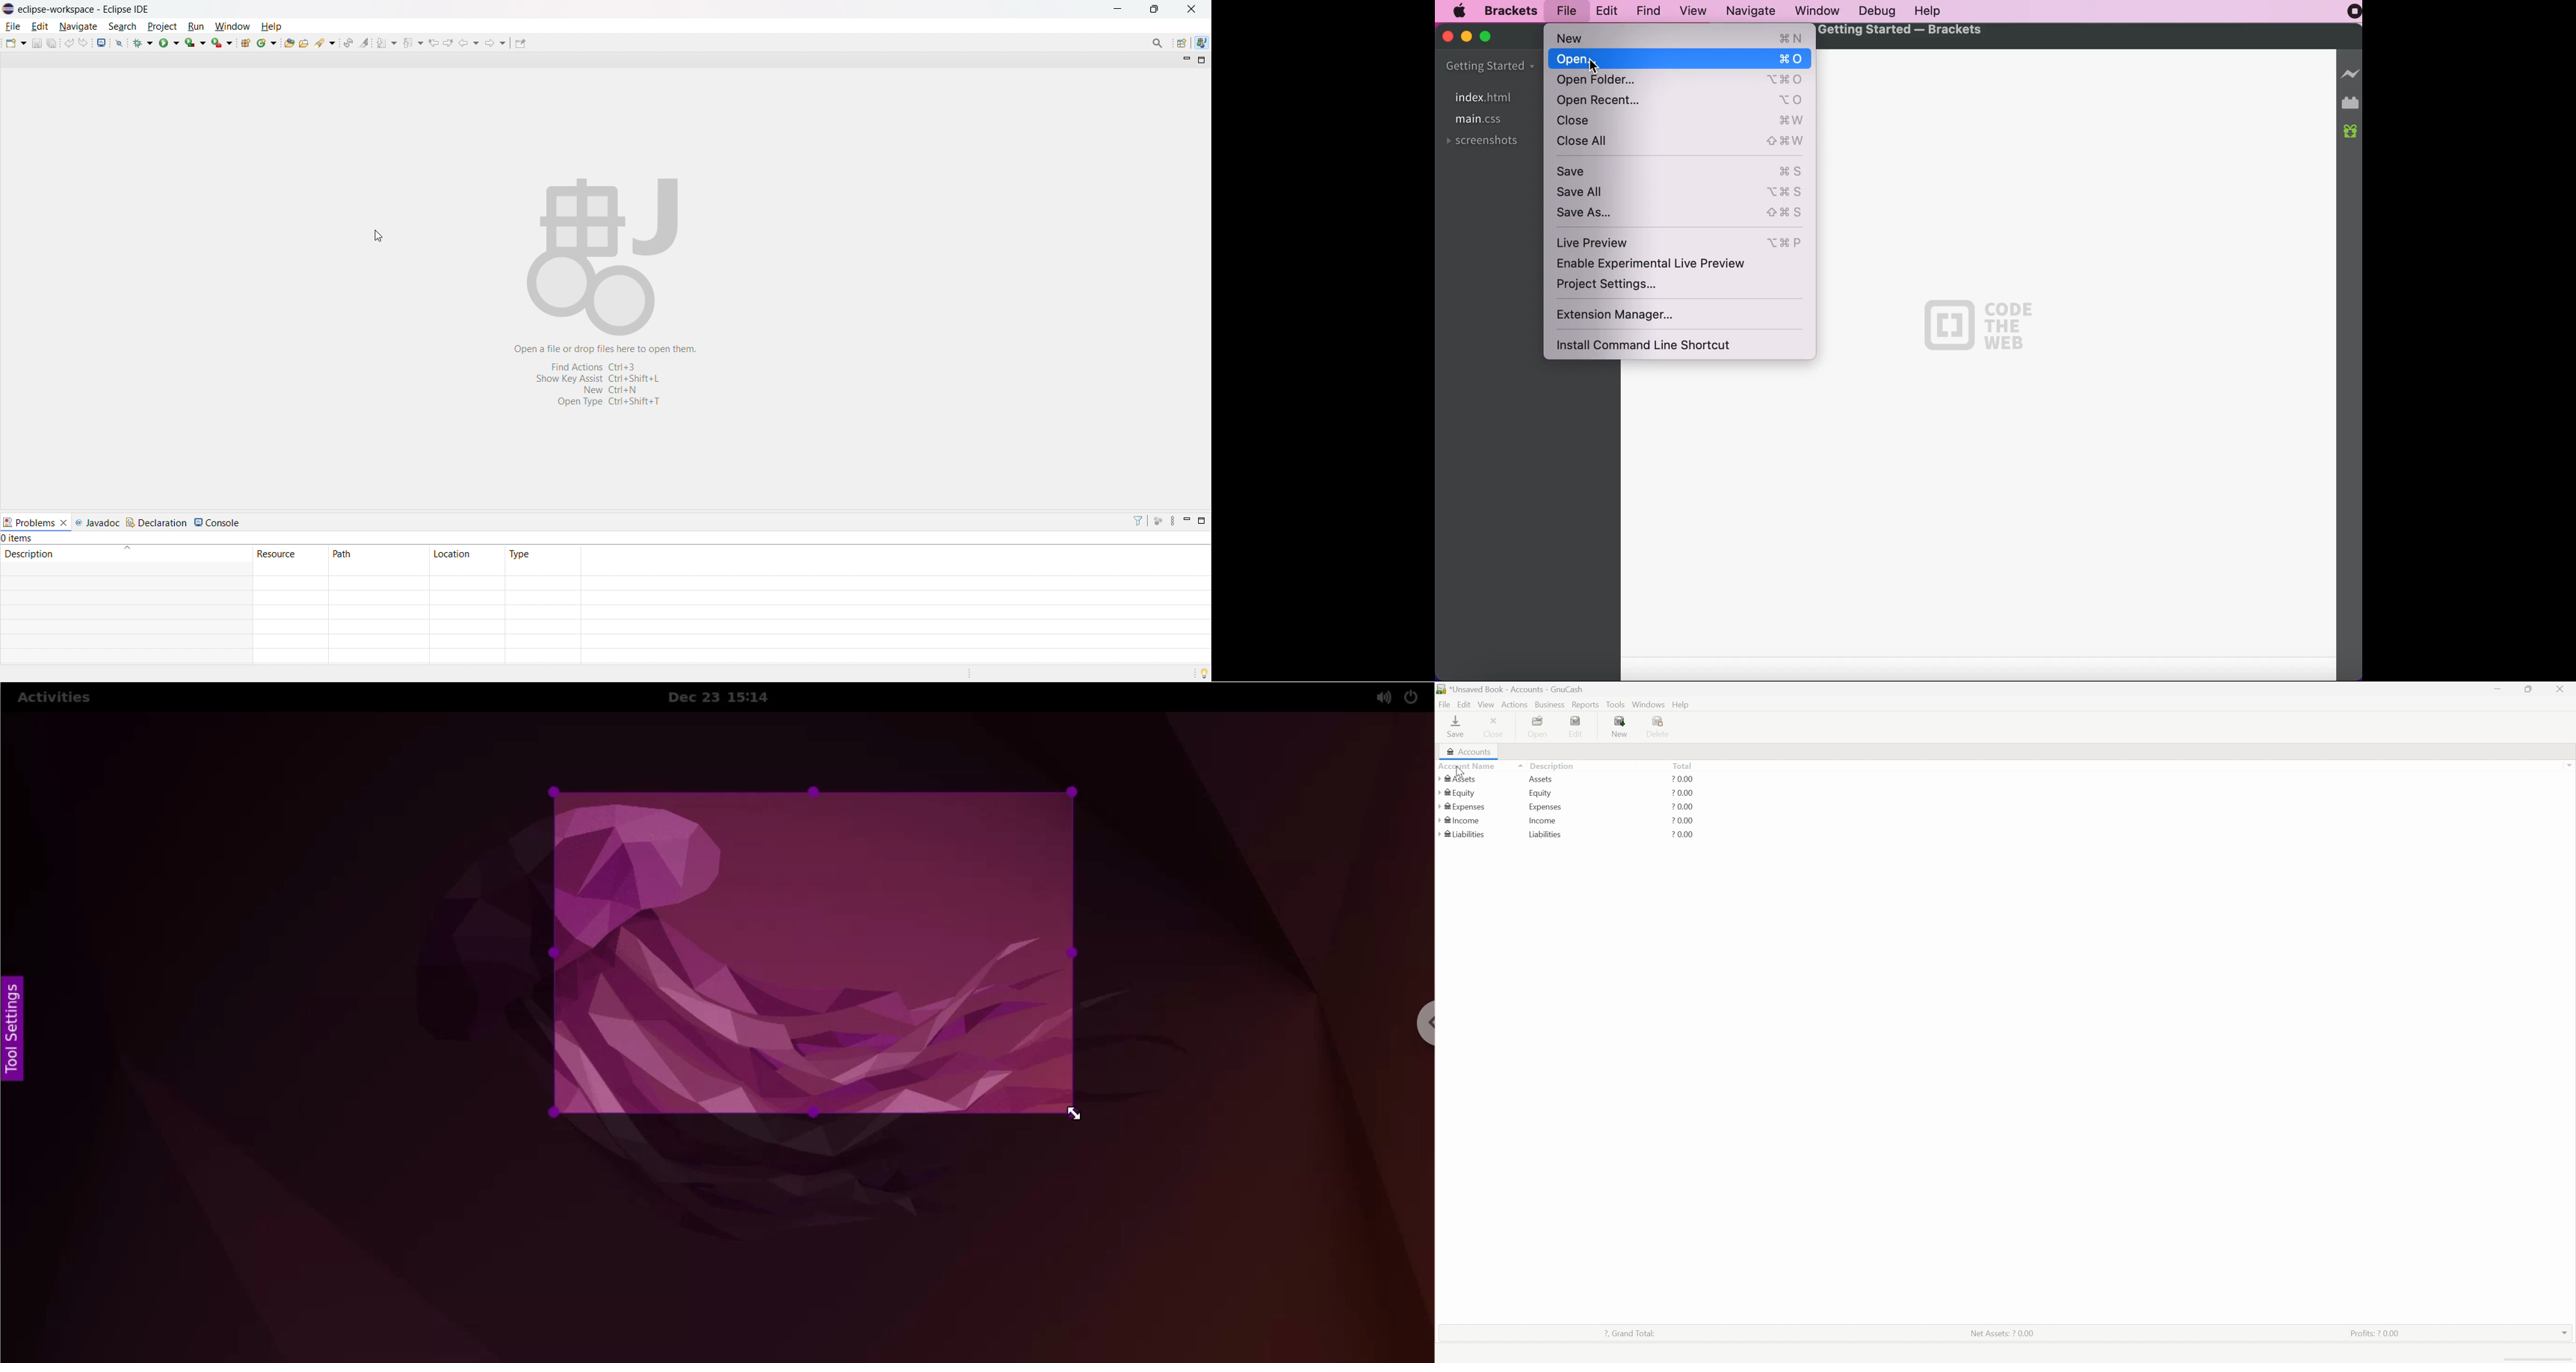 This screenshot has height=1372, width=2576. What do you see at coordinates (1584, 704) in the screenshot?
I see `Reports` at bounding box center [1584, 704].